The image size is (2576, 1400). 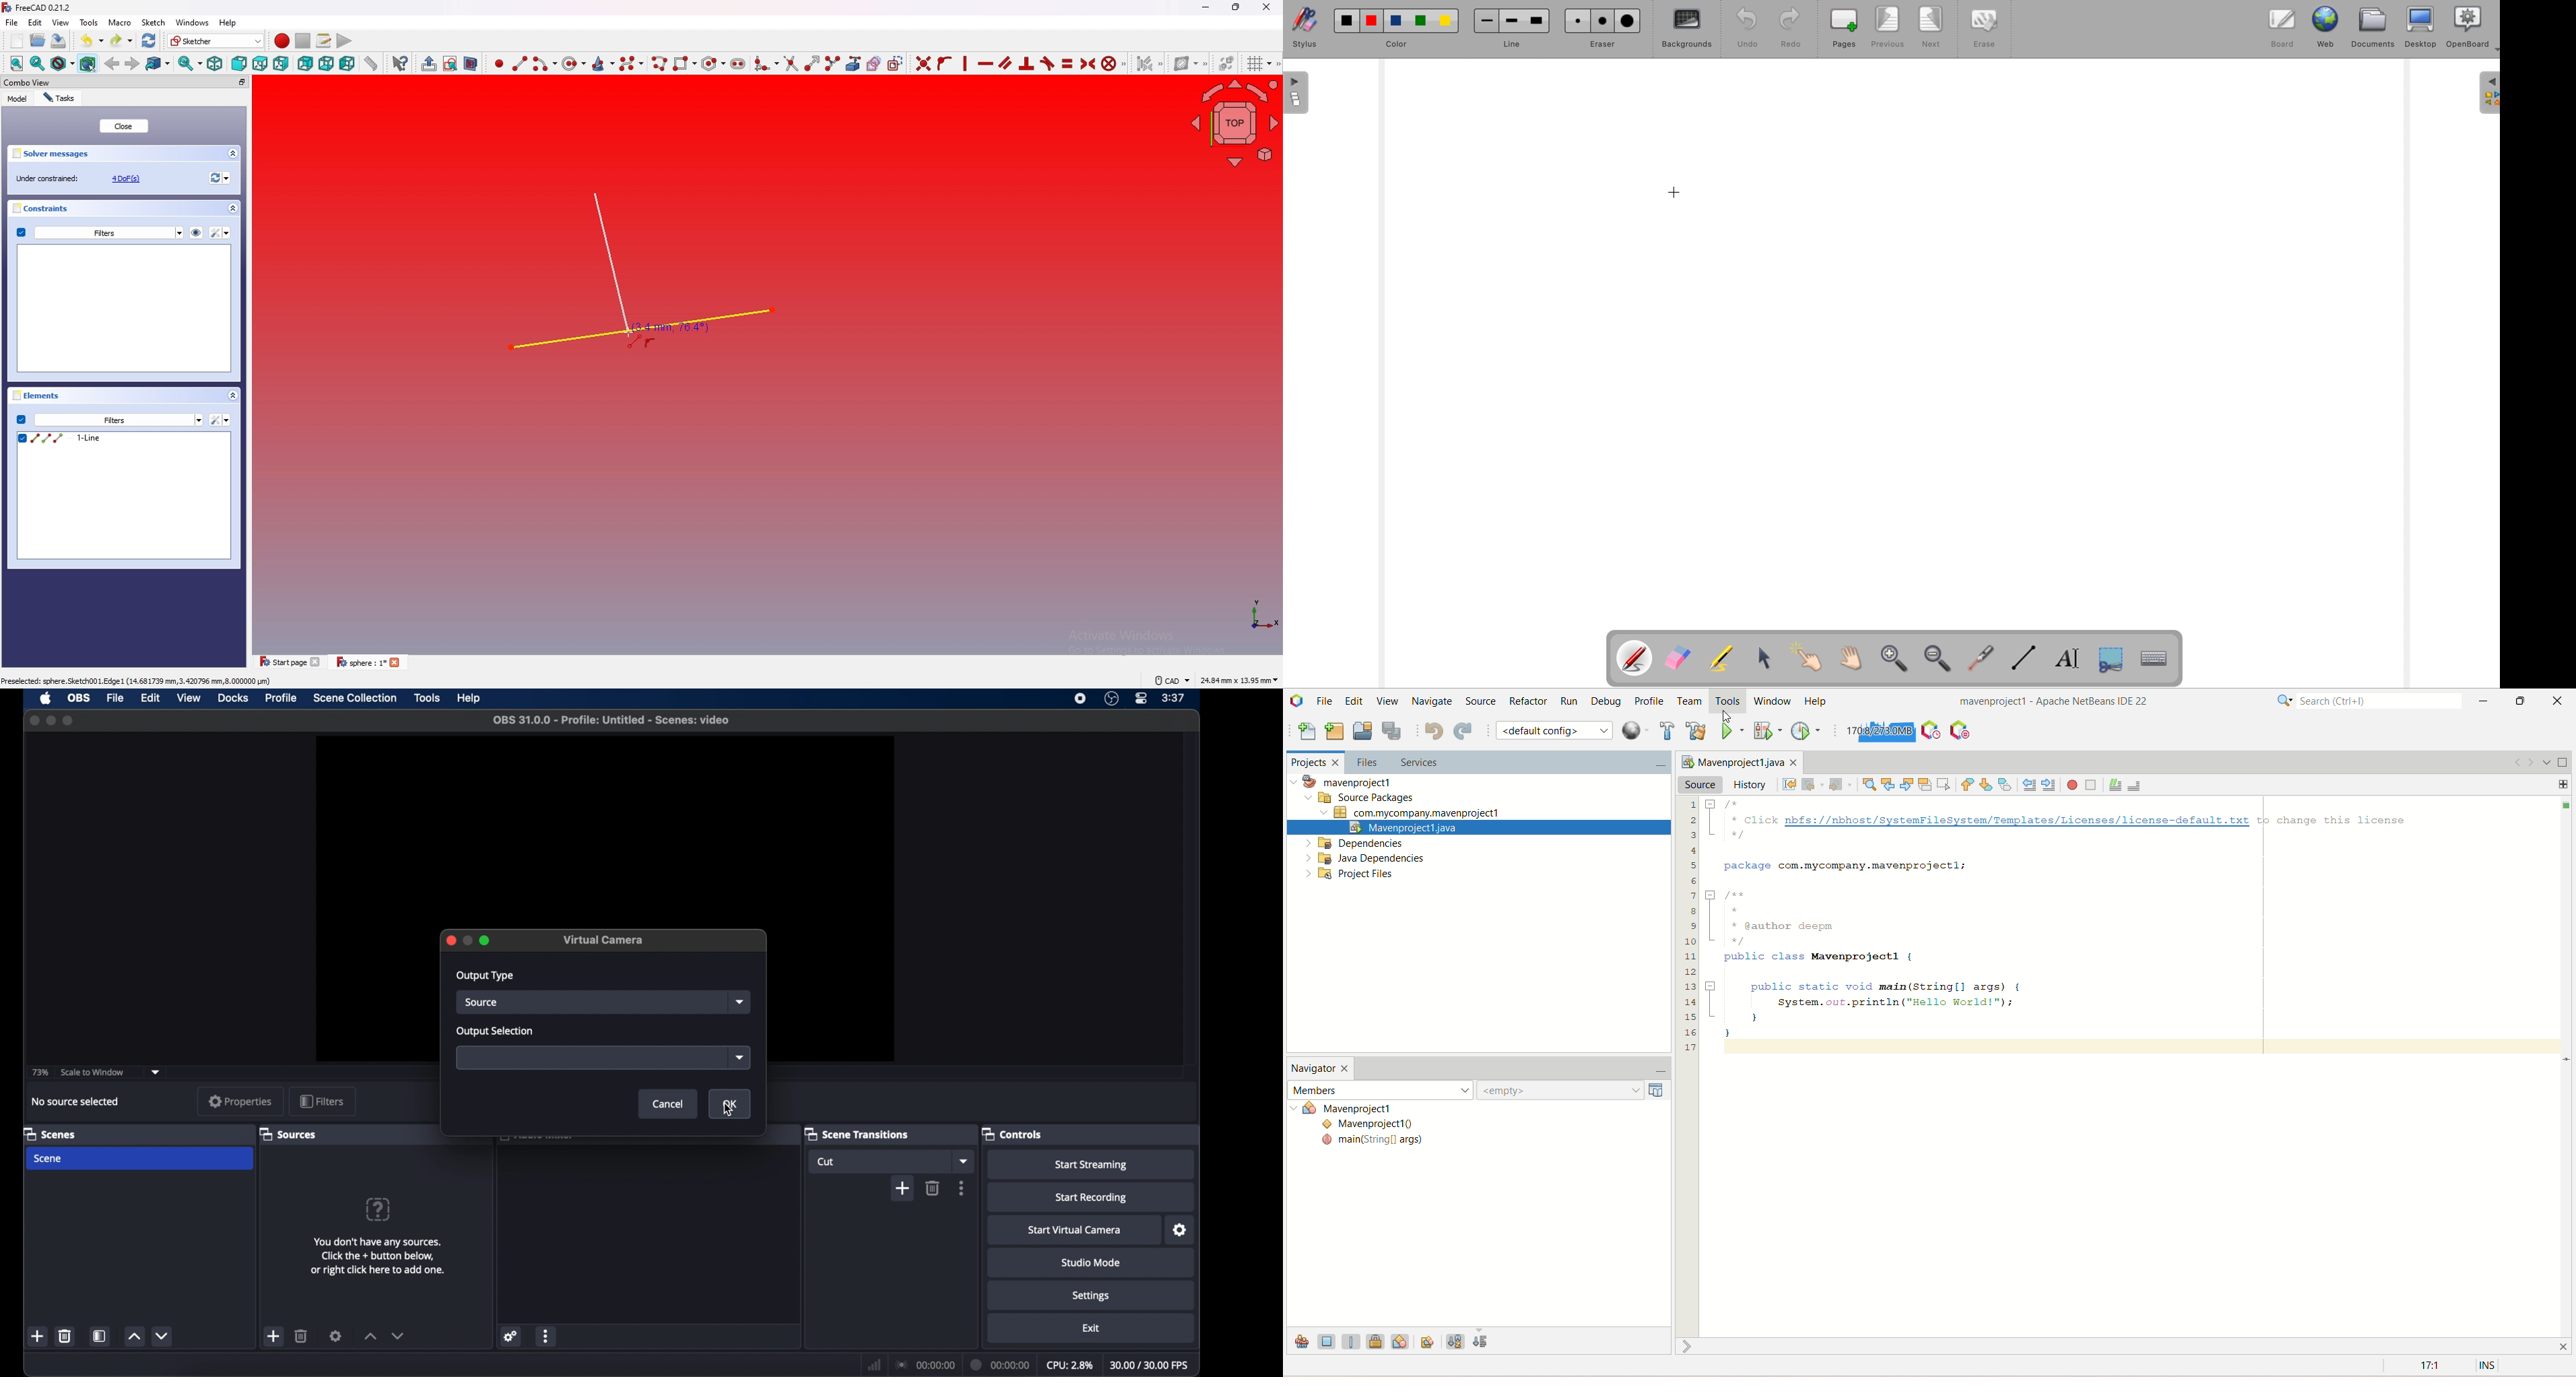 What do you see at coordinates (89, 63) in the screenshot?
I see `Bounding box` at bounding box center [89, 63].